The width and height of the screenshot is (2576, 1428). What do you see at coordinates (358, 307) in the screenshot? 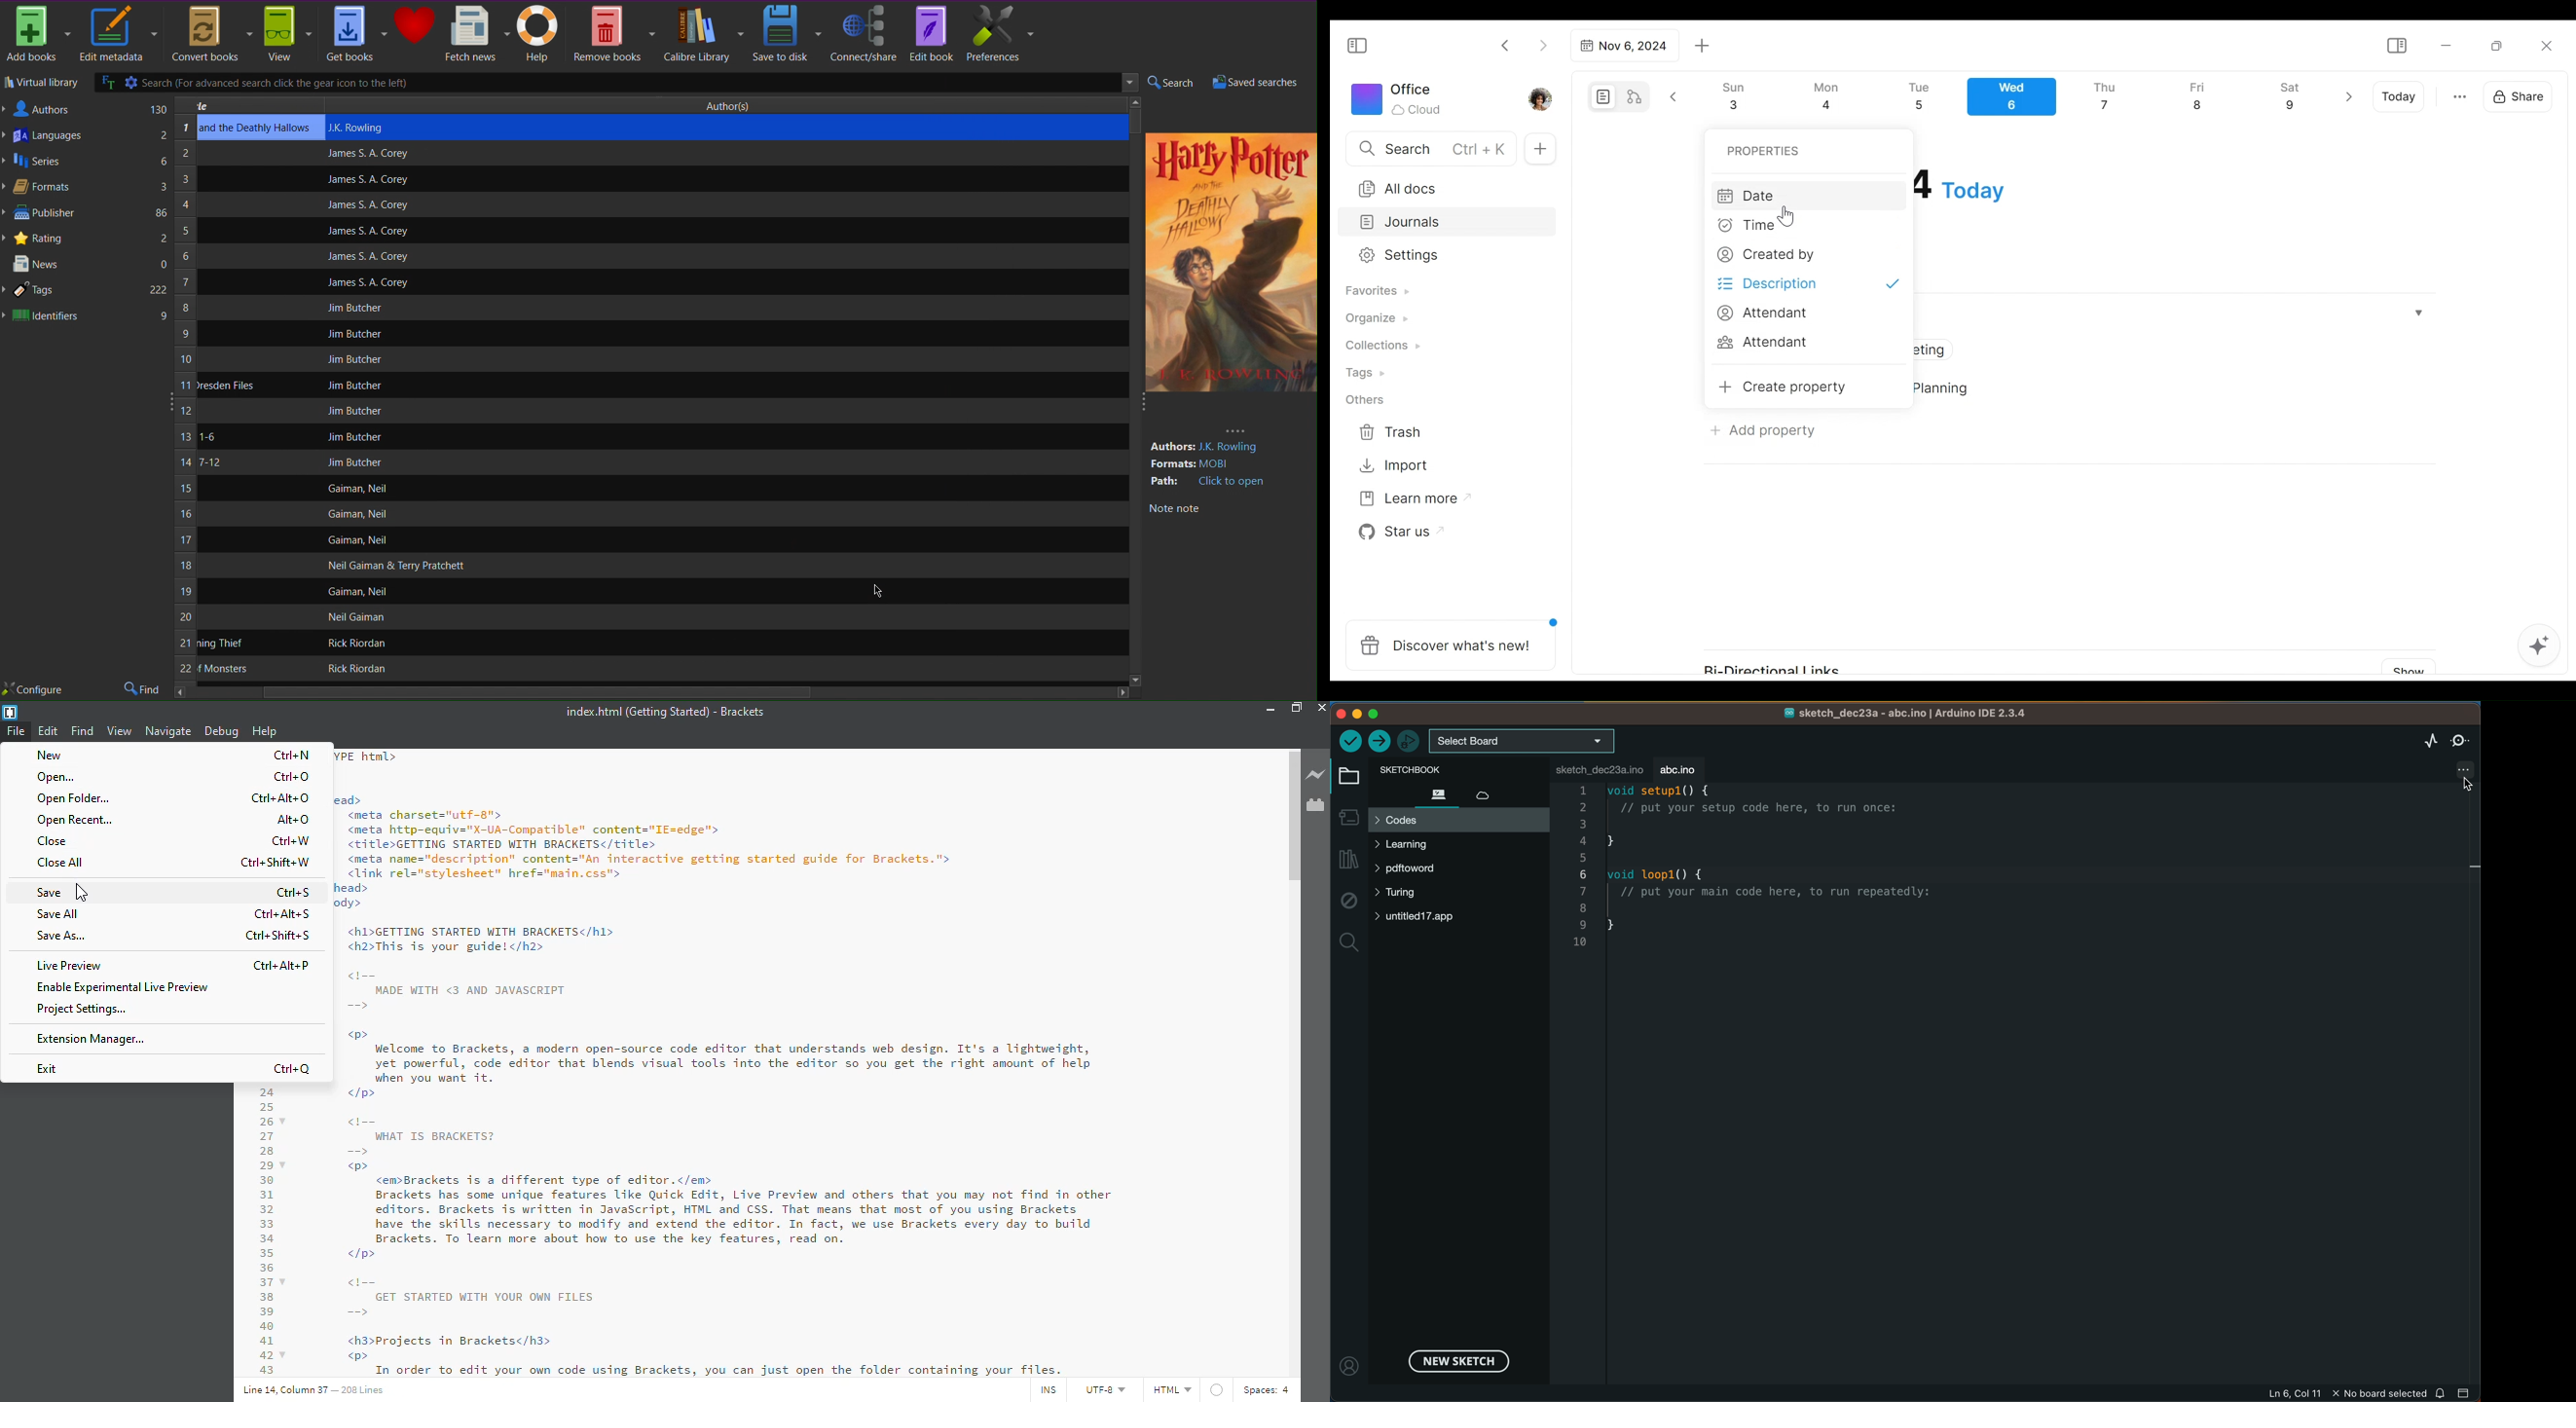
I see `Jim butcher` at bounding box center [358, 307].